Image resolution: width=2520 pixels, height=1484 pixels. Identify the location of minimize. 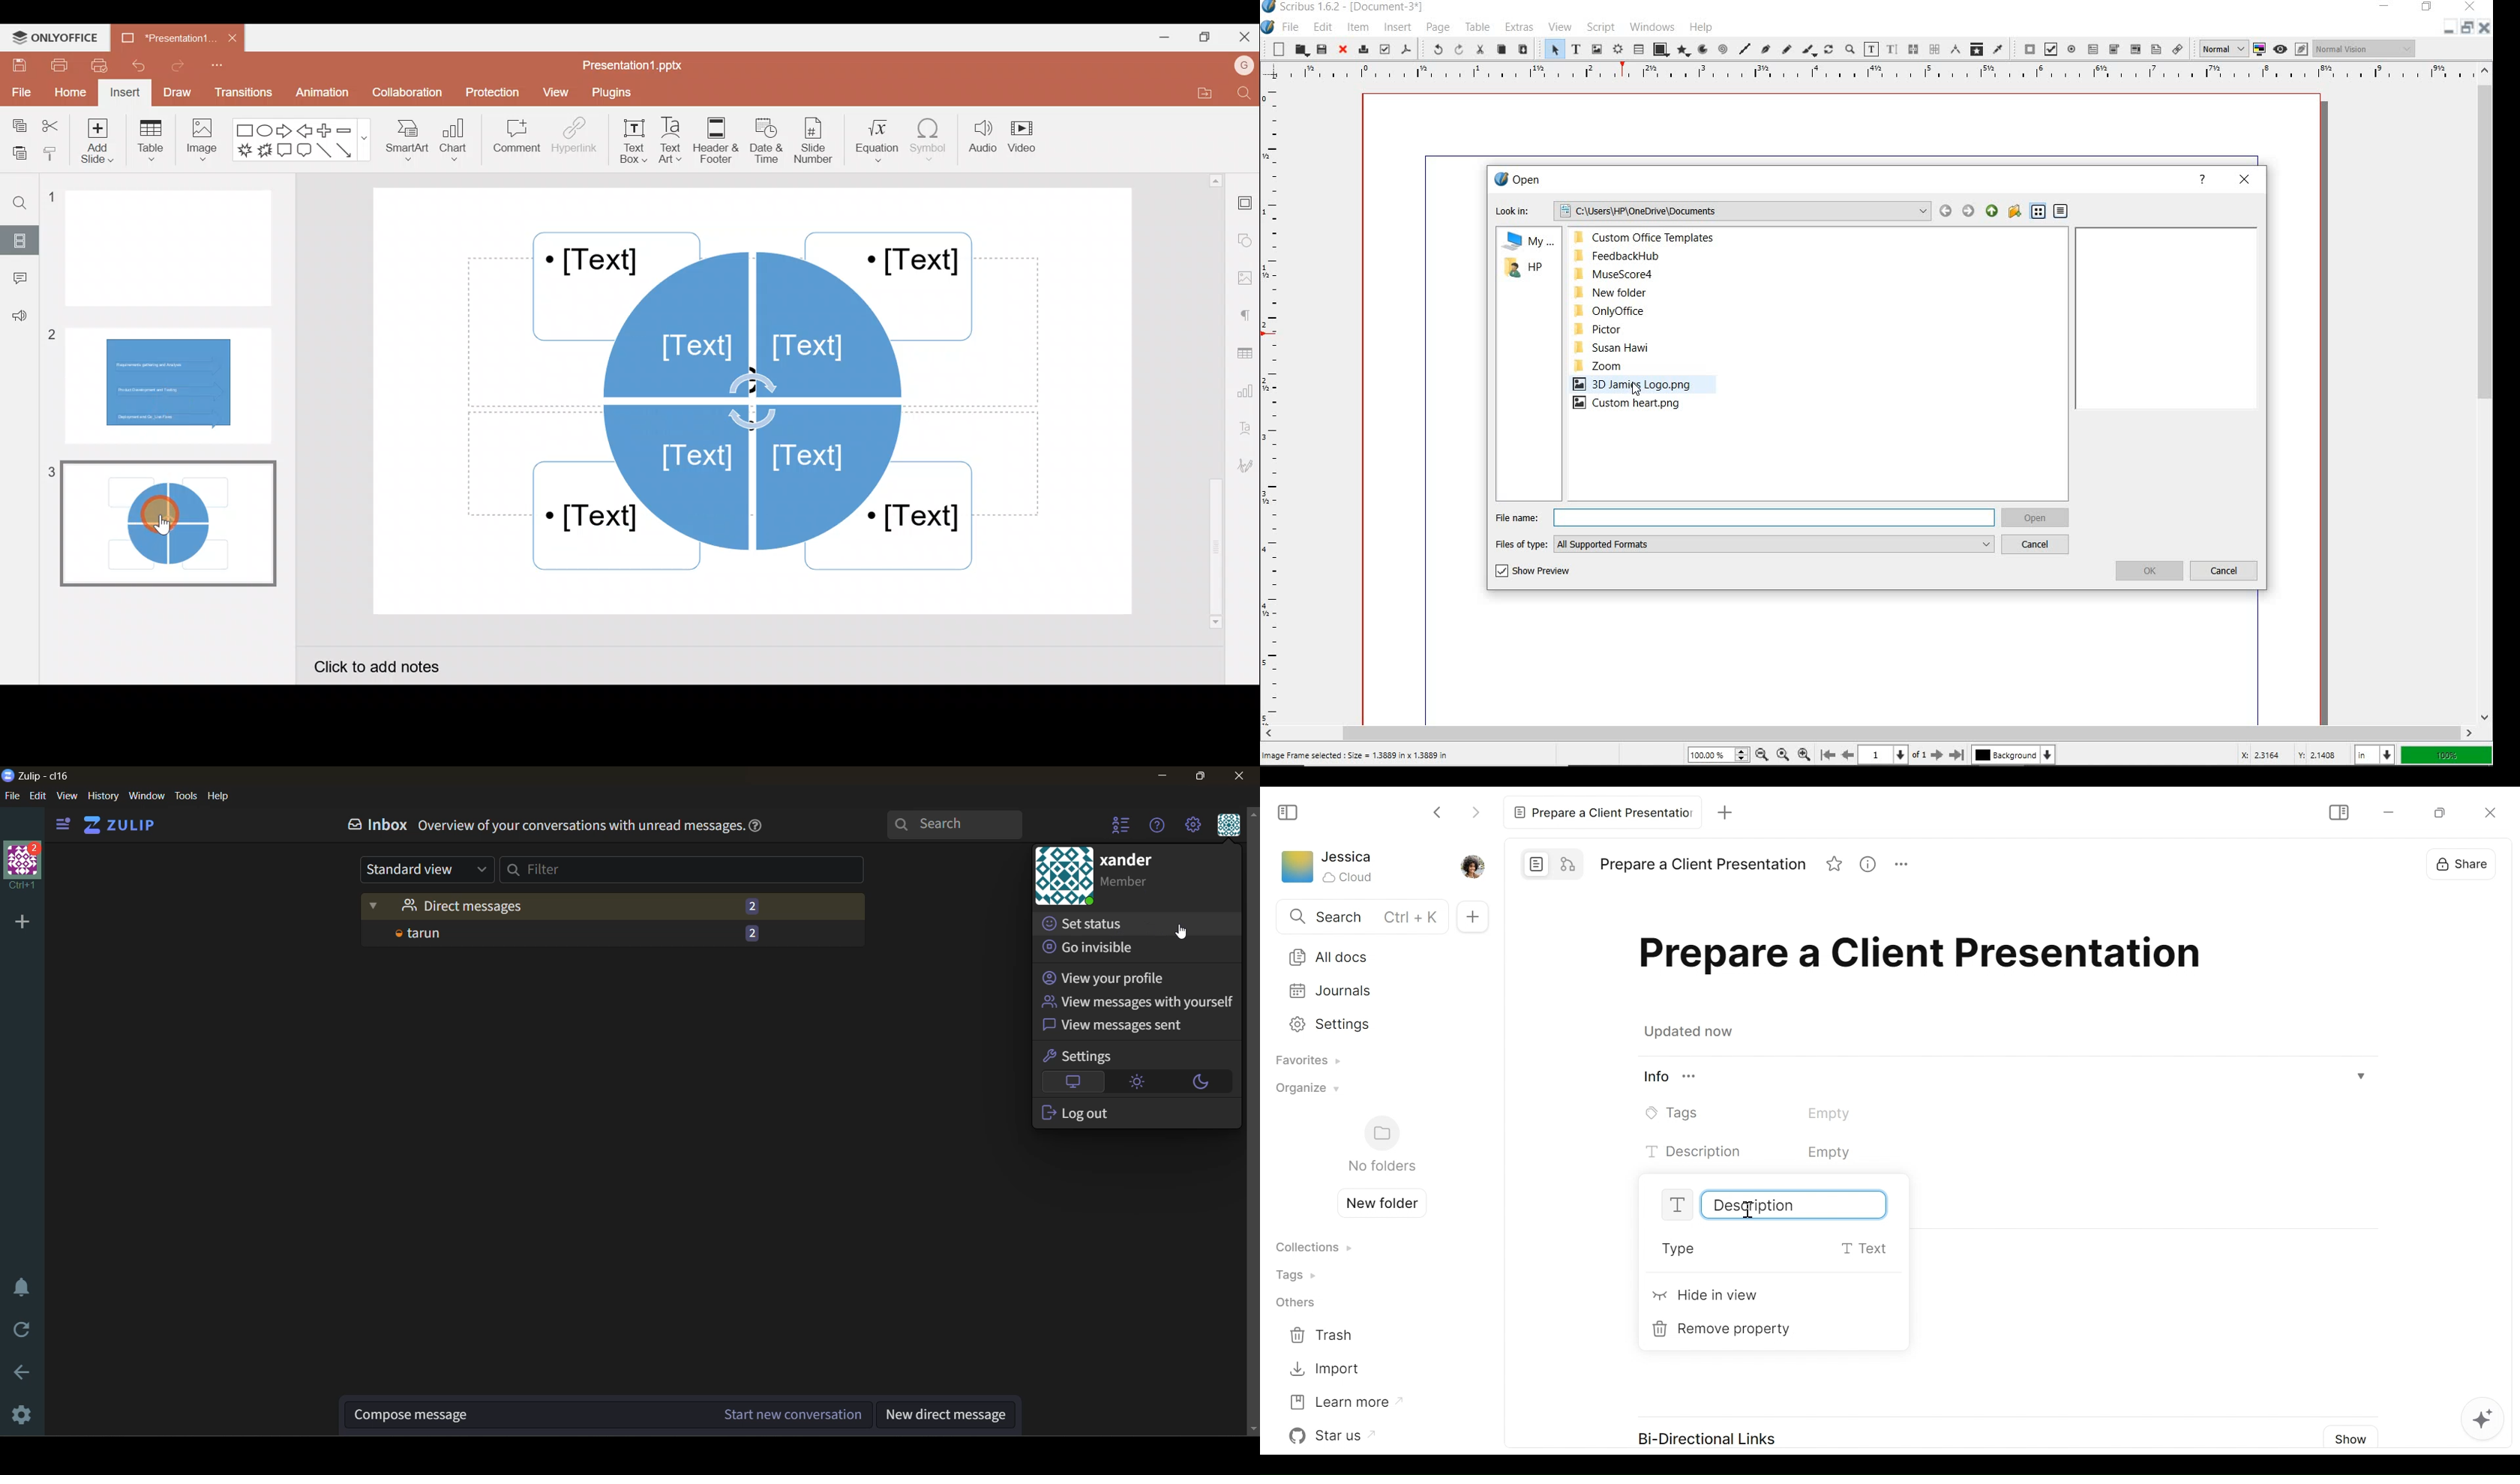
(2446, 29).